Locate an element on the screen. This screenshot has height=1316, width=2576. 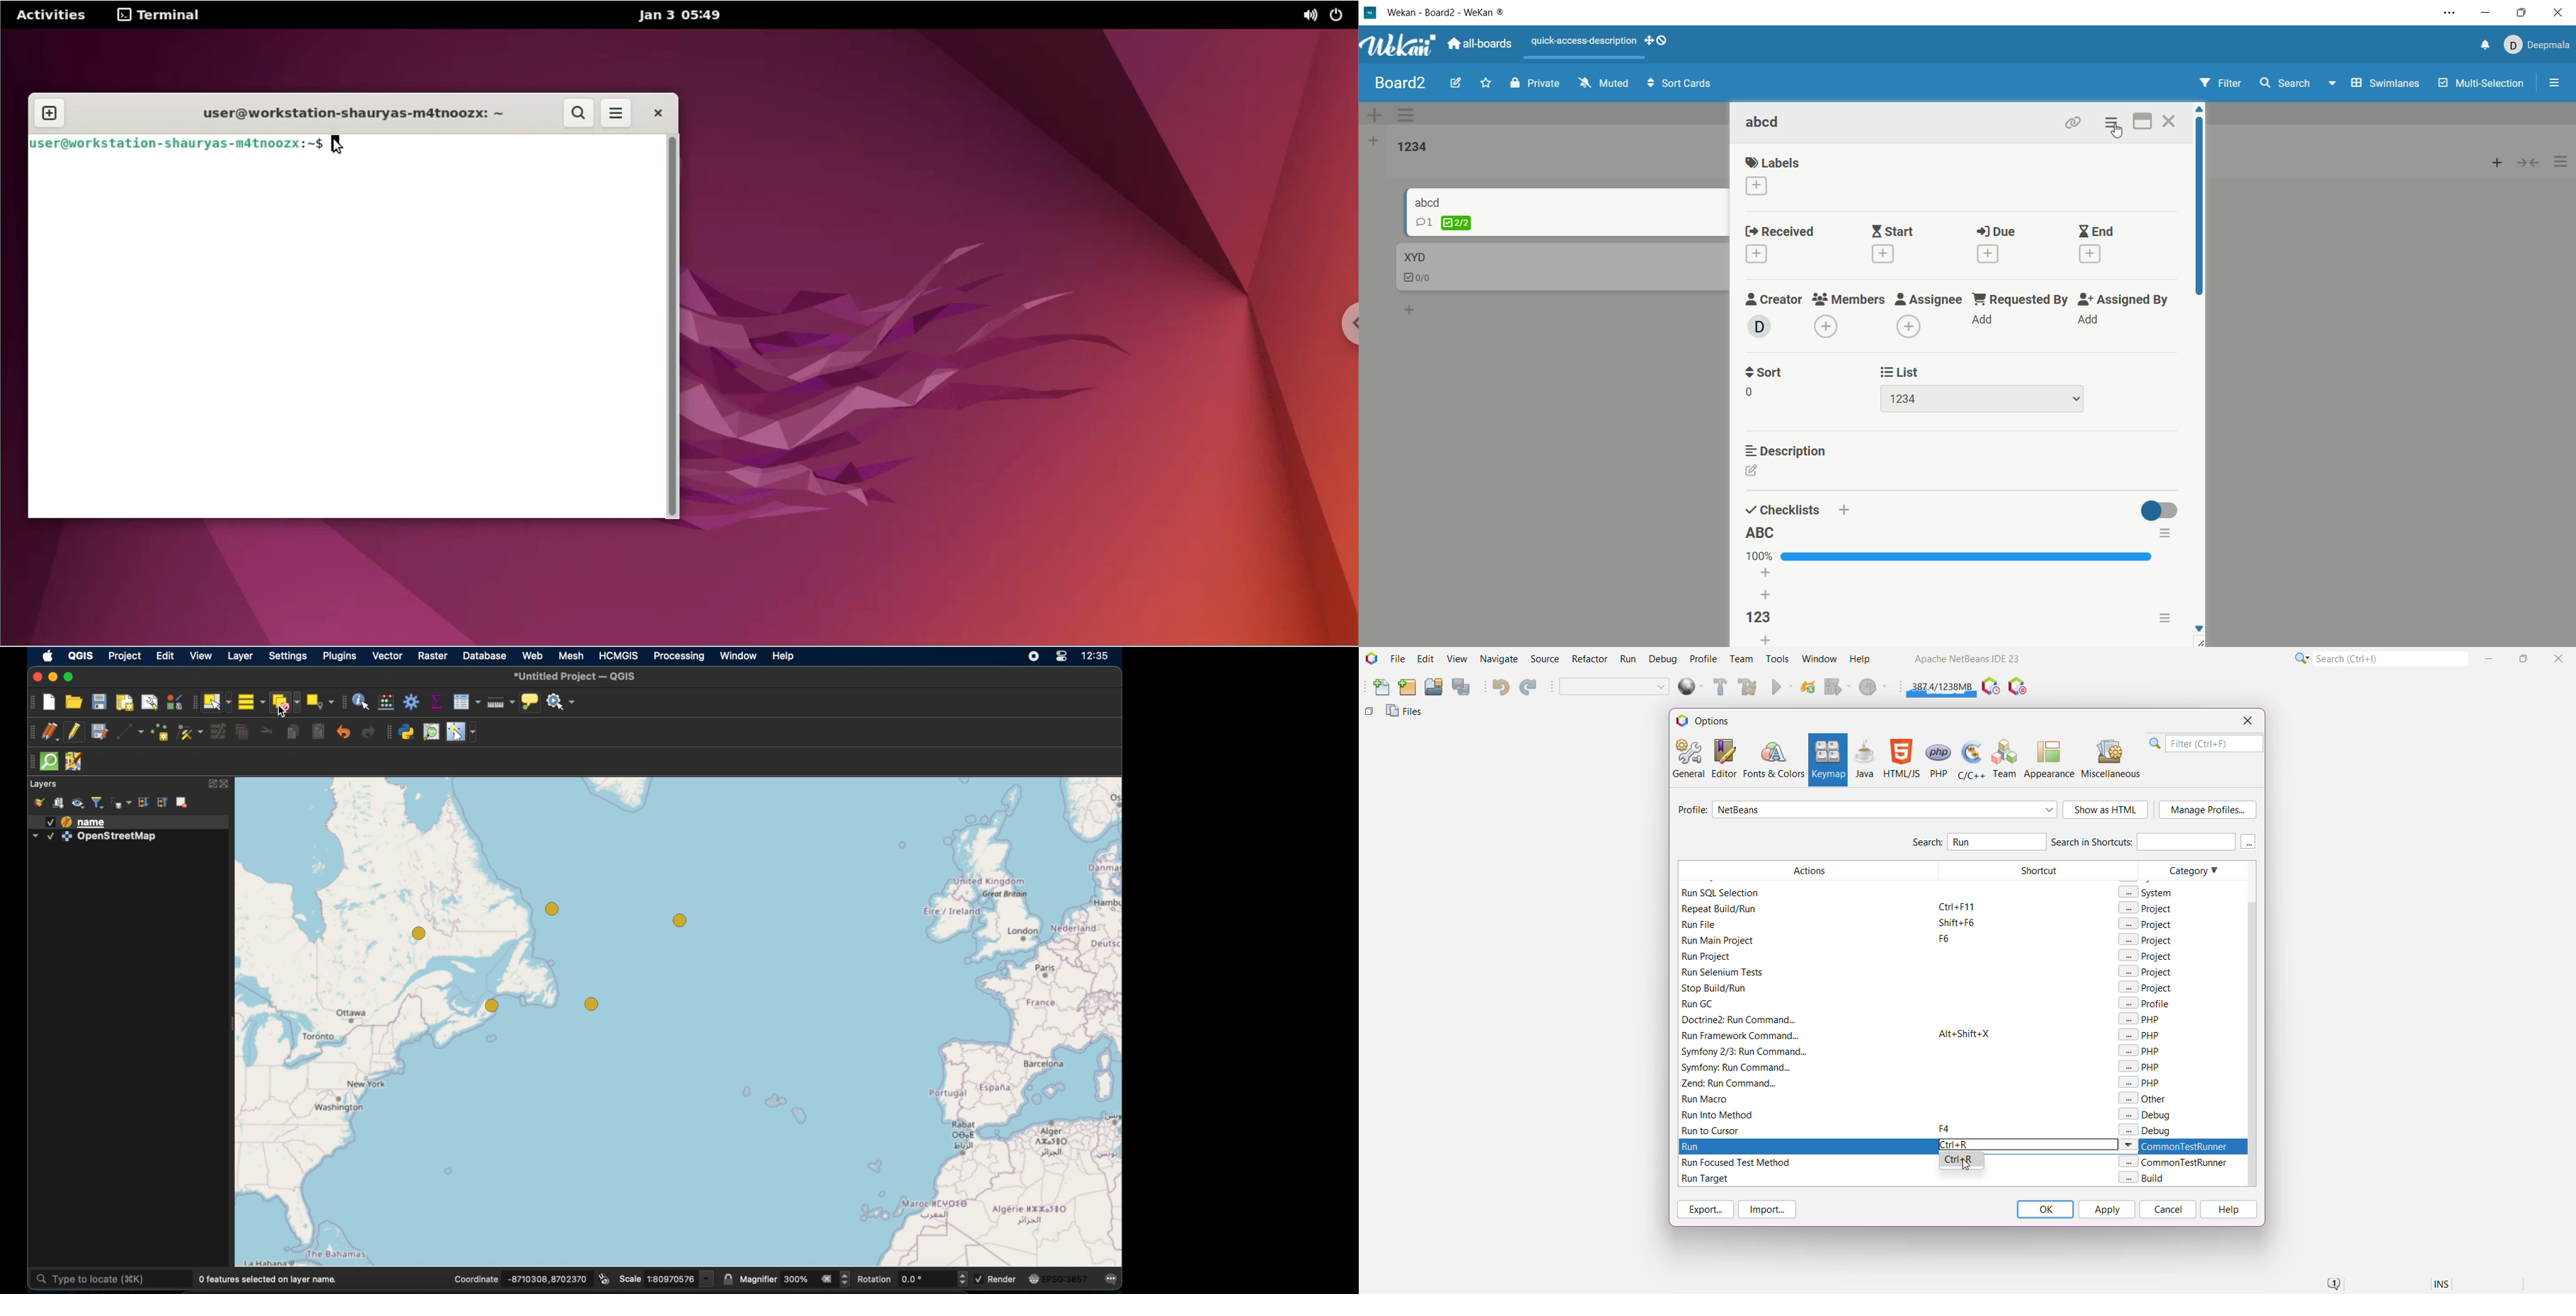
Keymap is located at coordinates (1827, 760).